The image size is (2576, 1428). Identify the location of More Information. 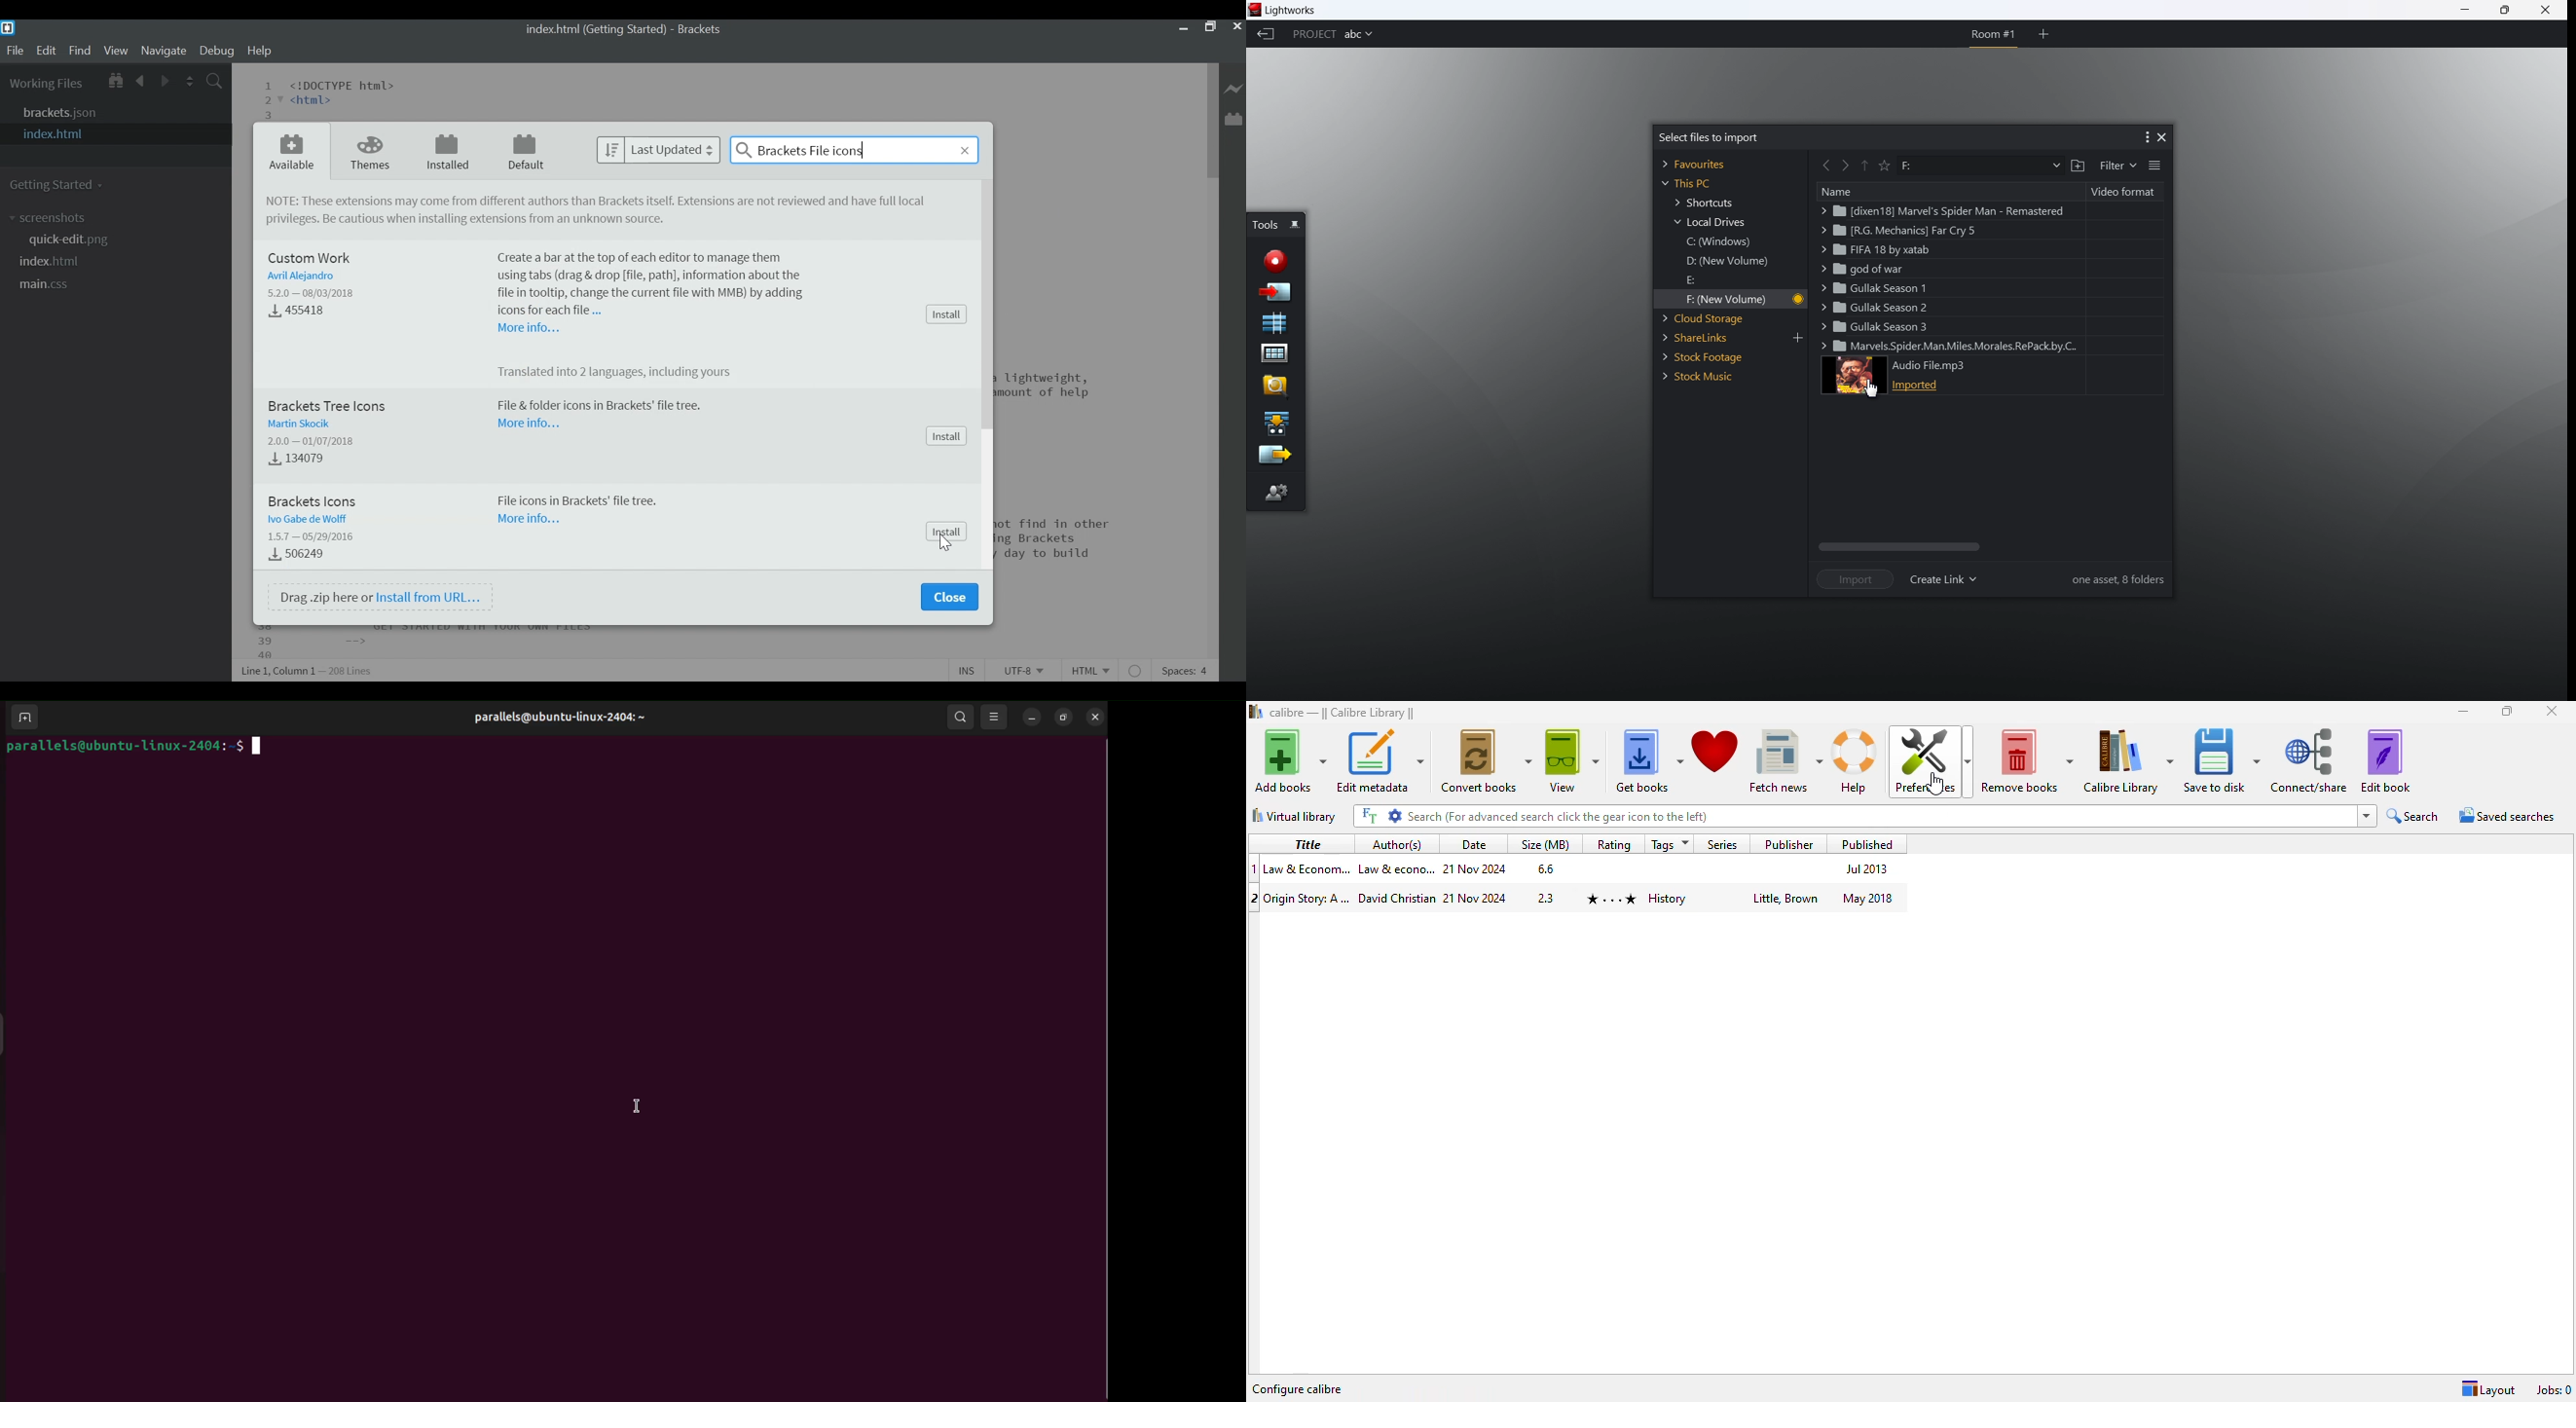
(528, 423).